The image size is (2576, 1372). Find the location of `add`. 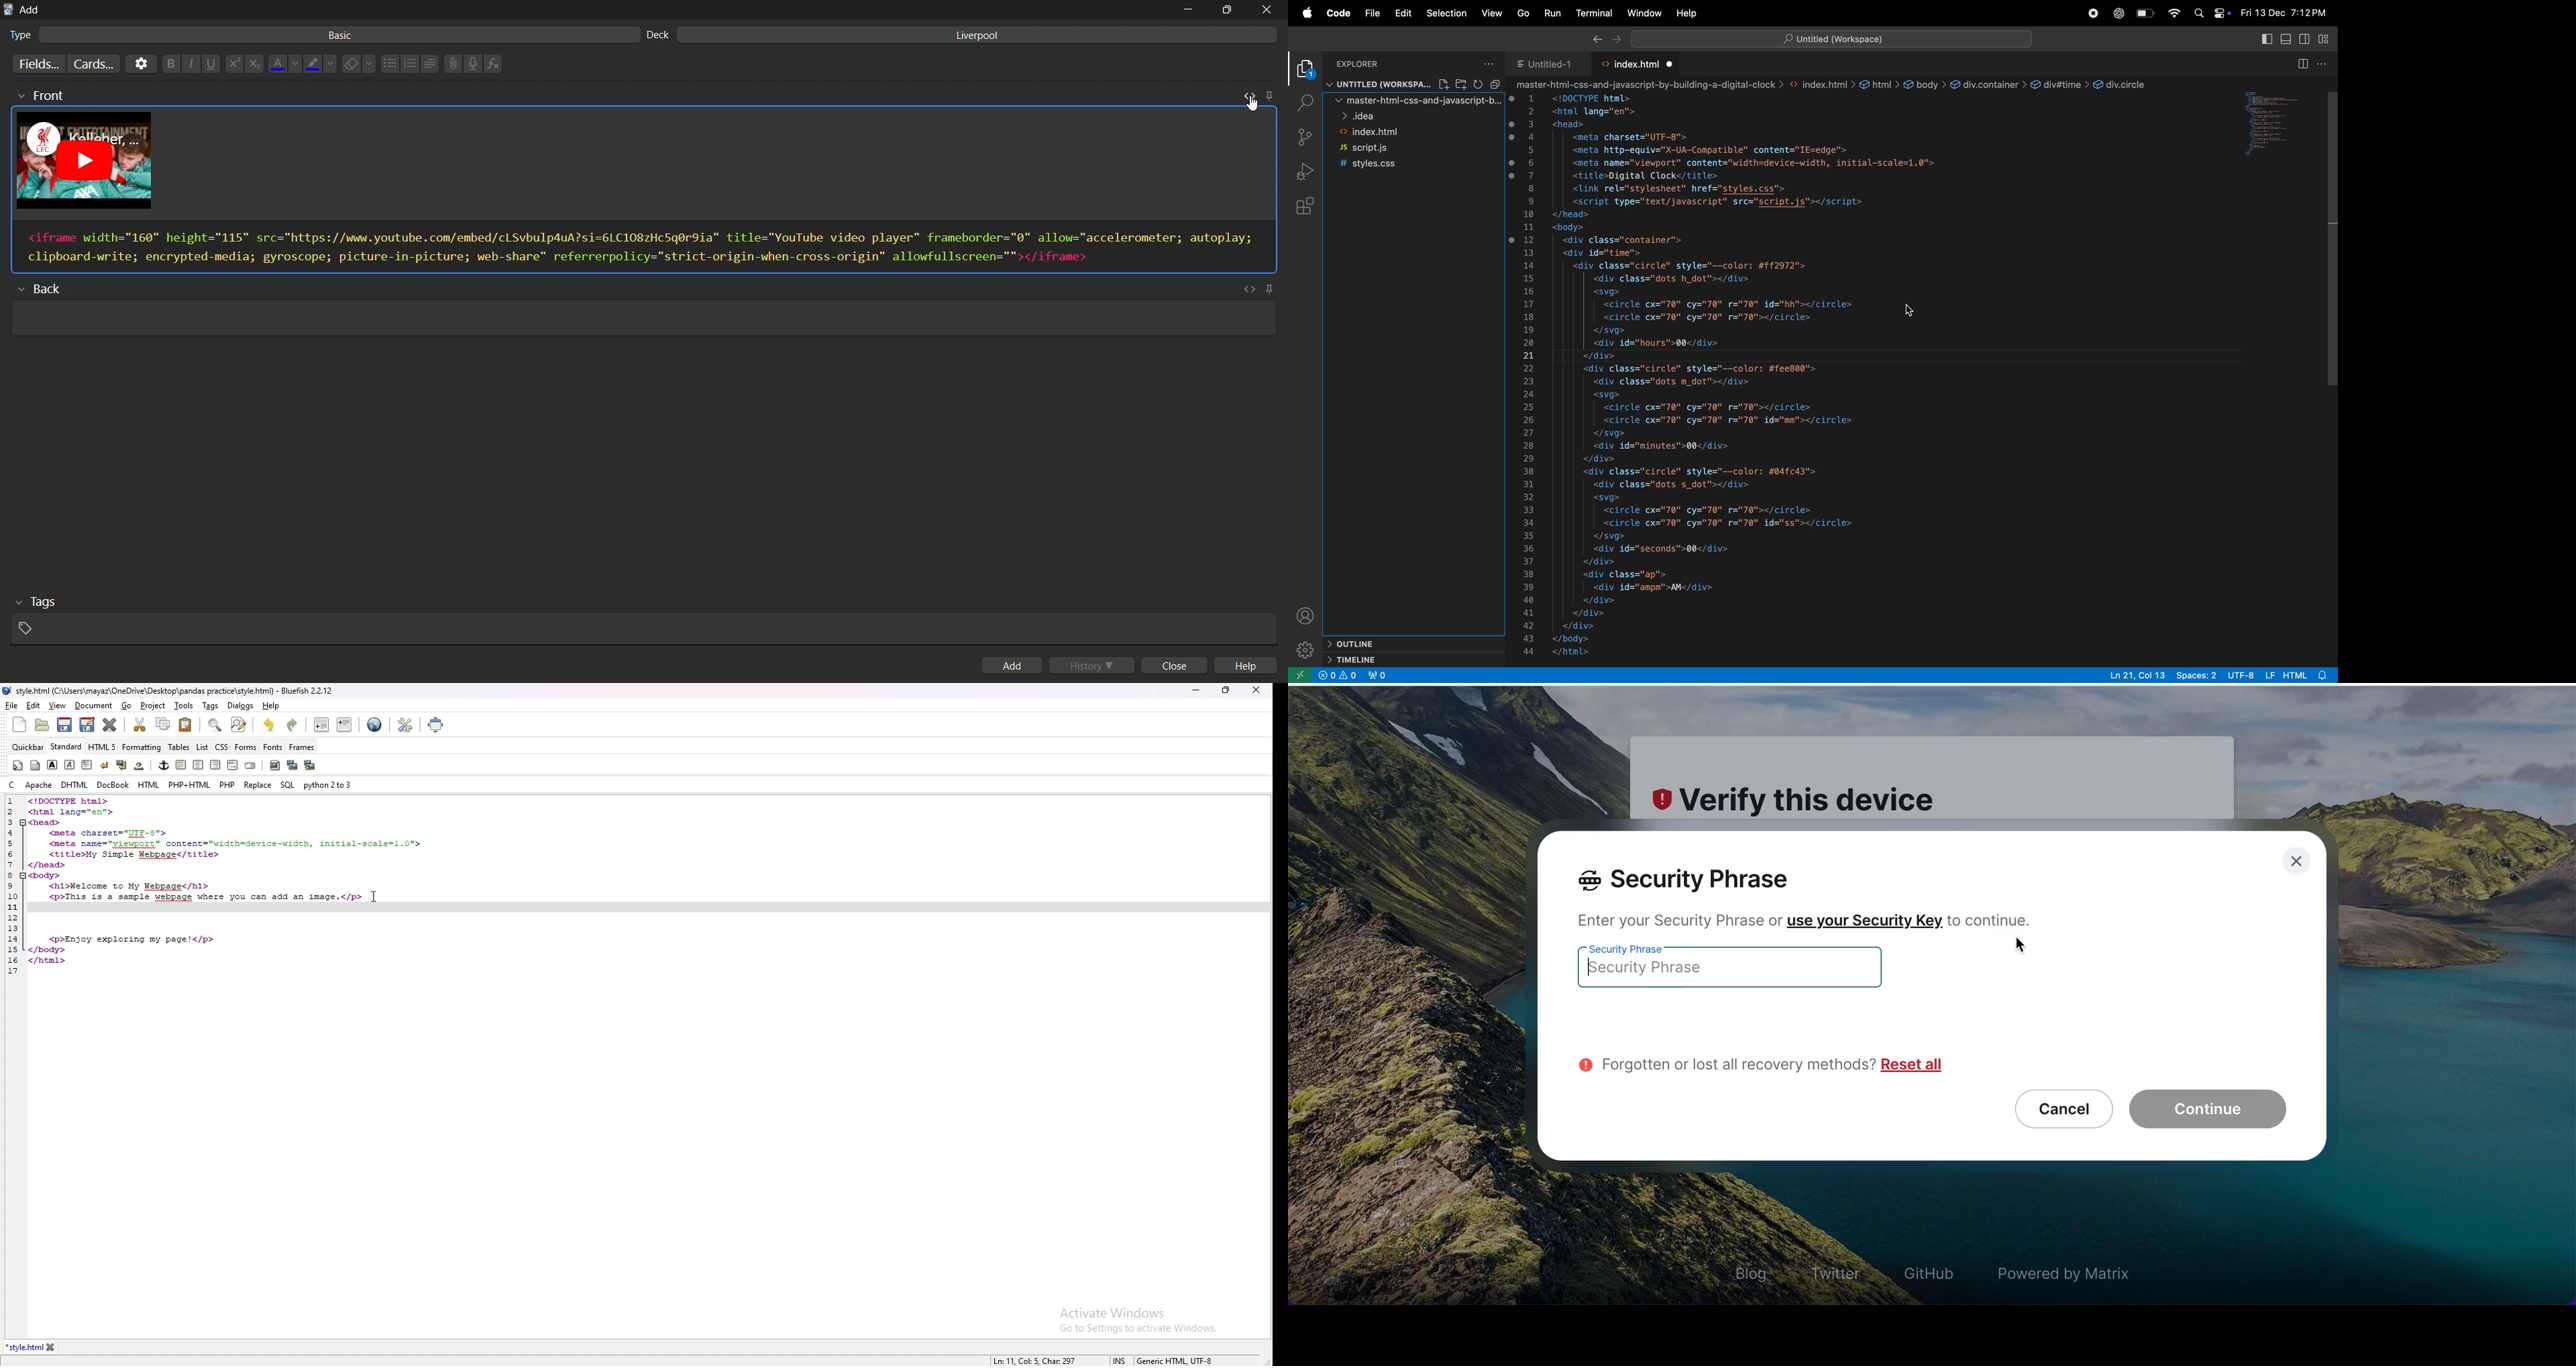

add is located at coordinates (1014, 665).